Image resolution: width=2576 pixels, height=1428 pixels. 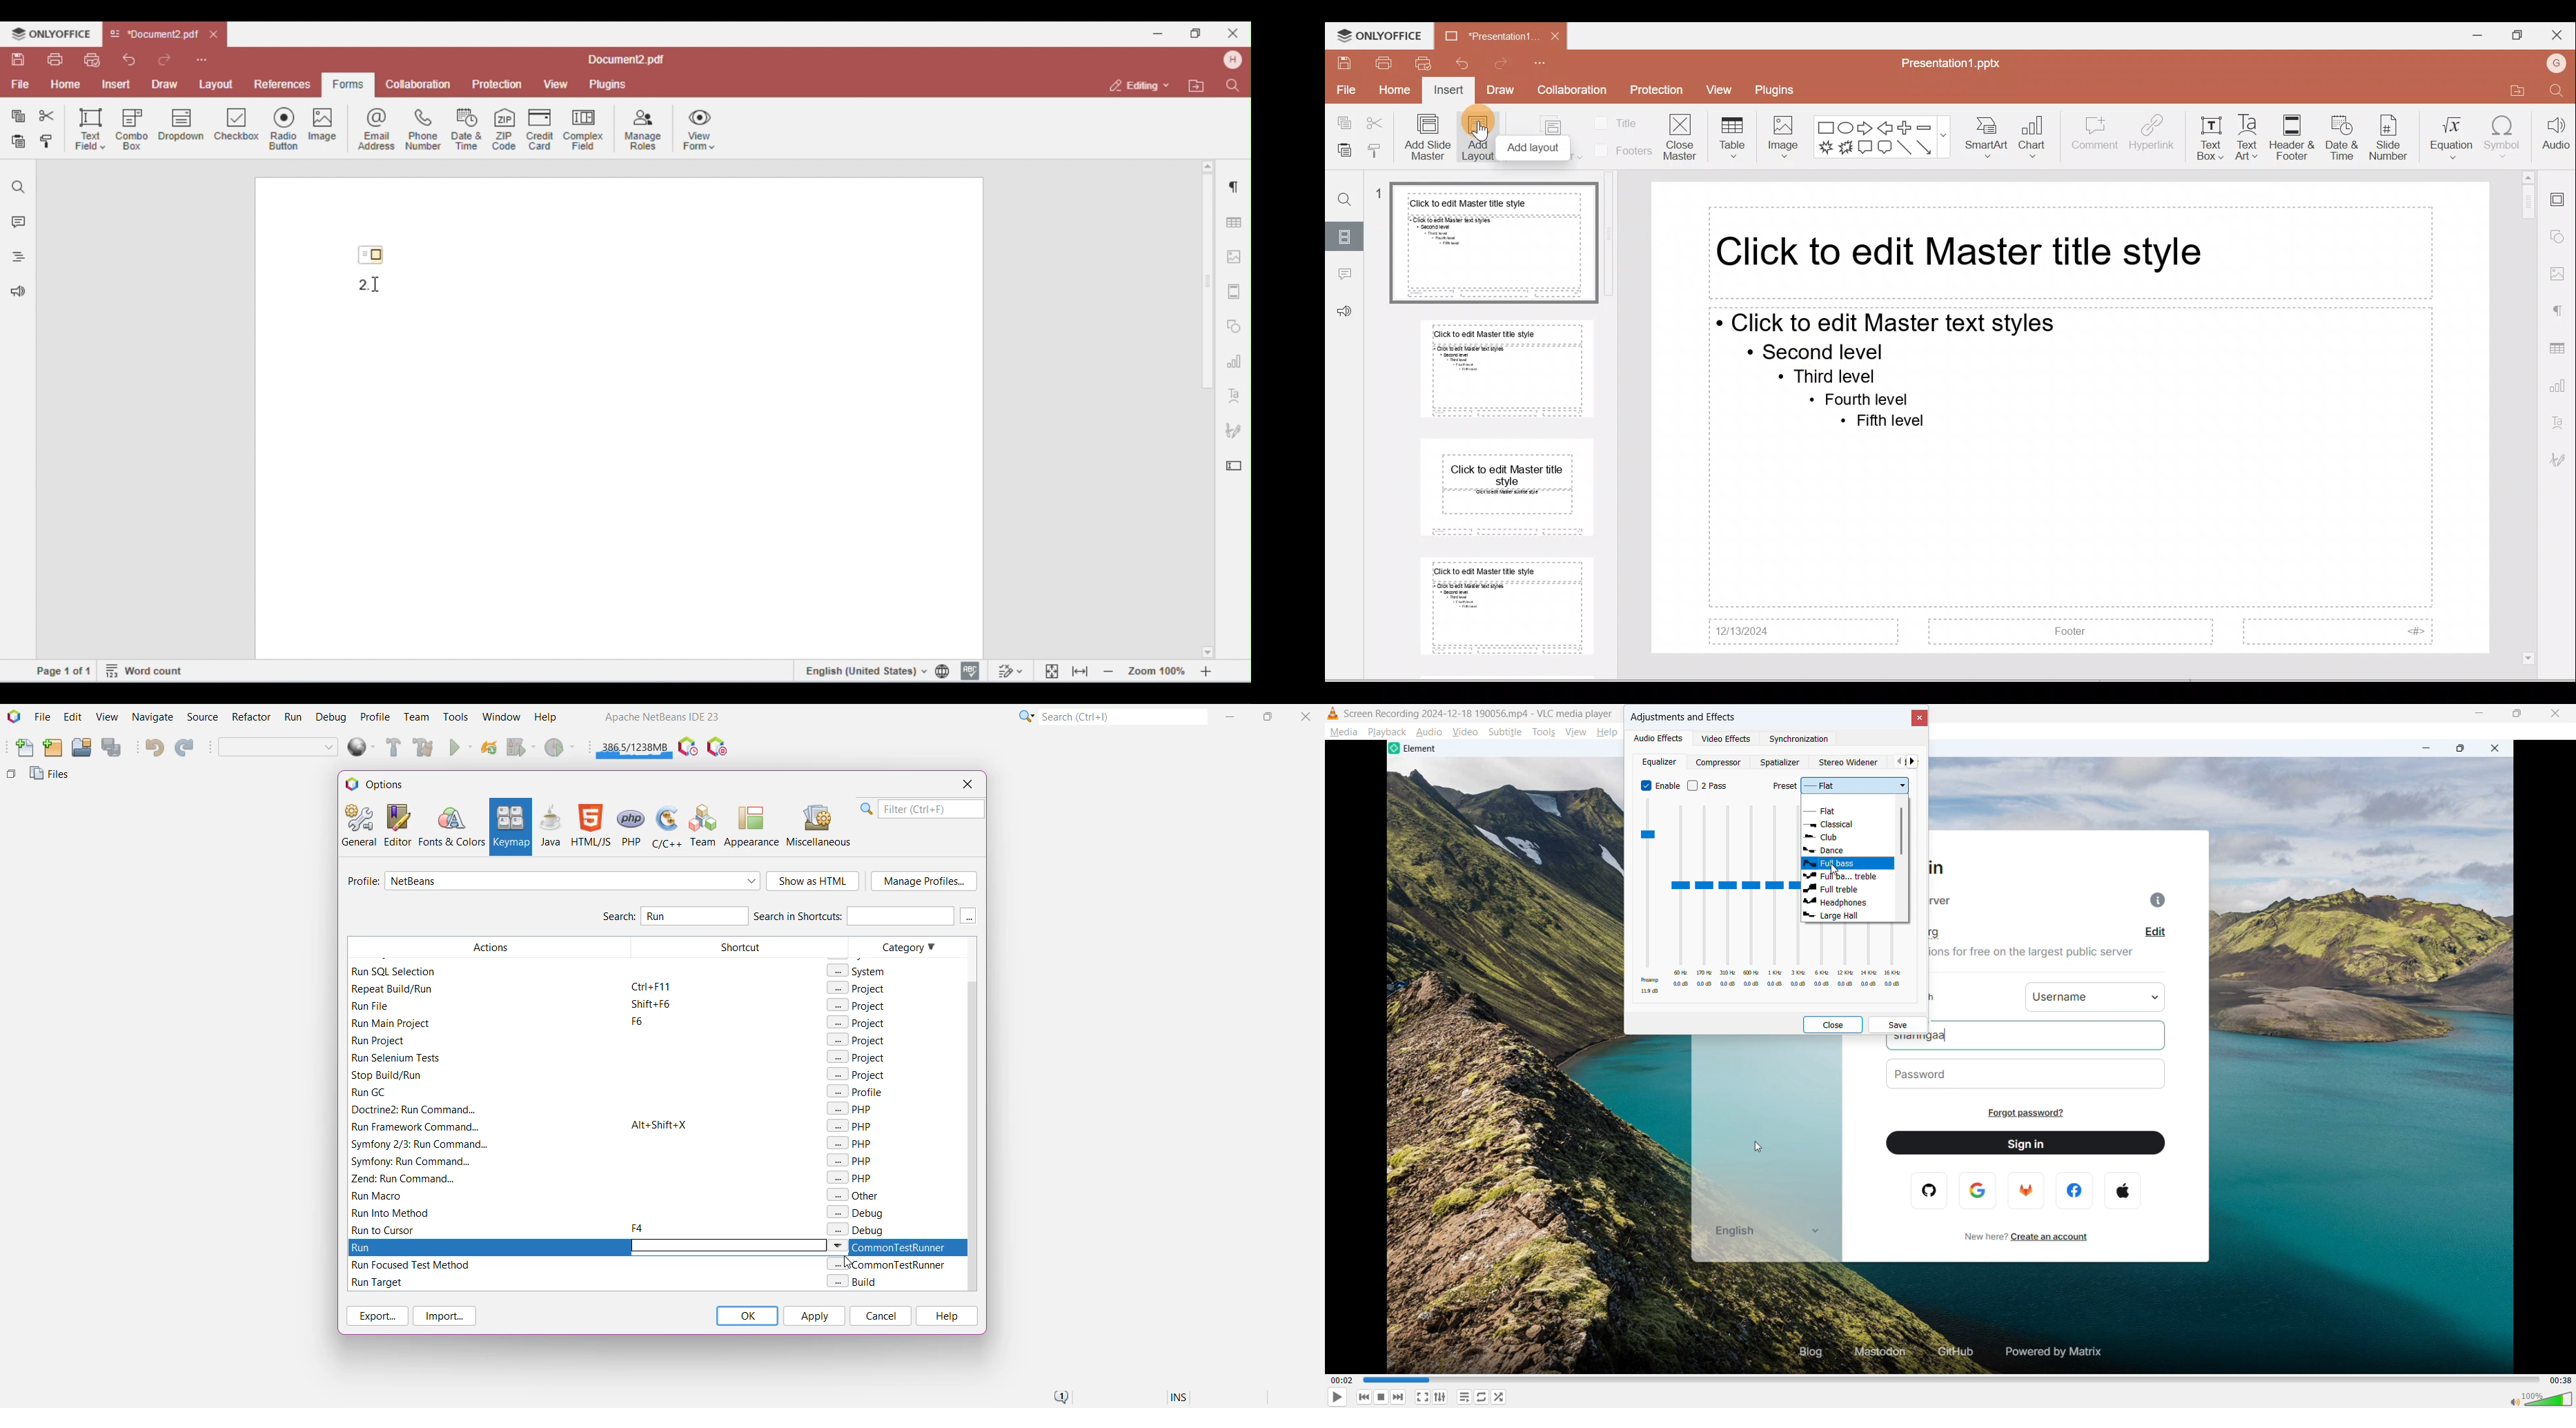 I want to click on Explosion 2, so click(x=1846, y=149).